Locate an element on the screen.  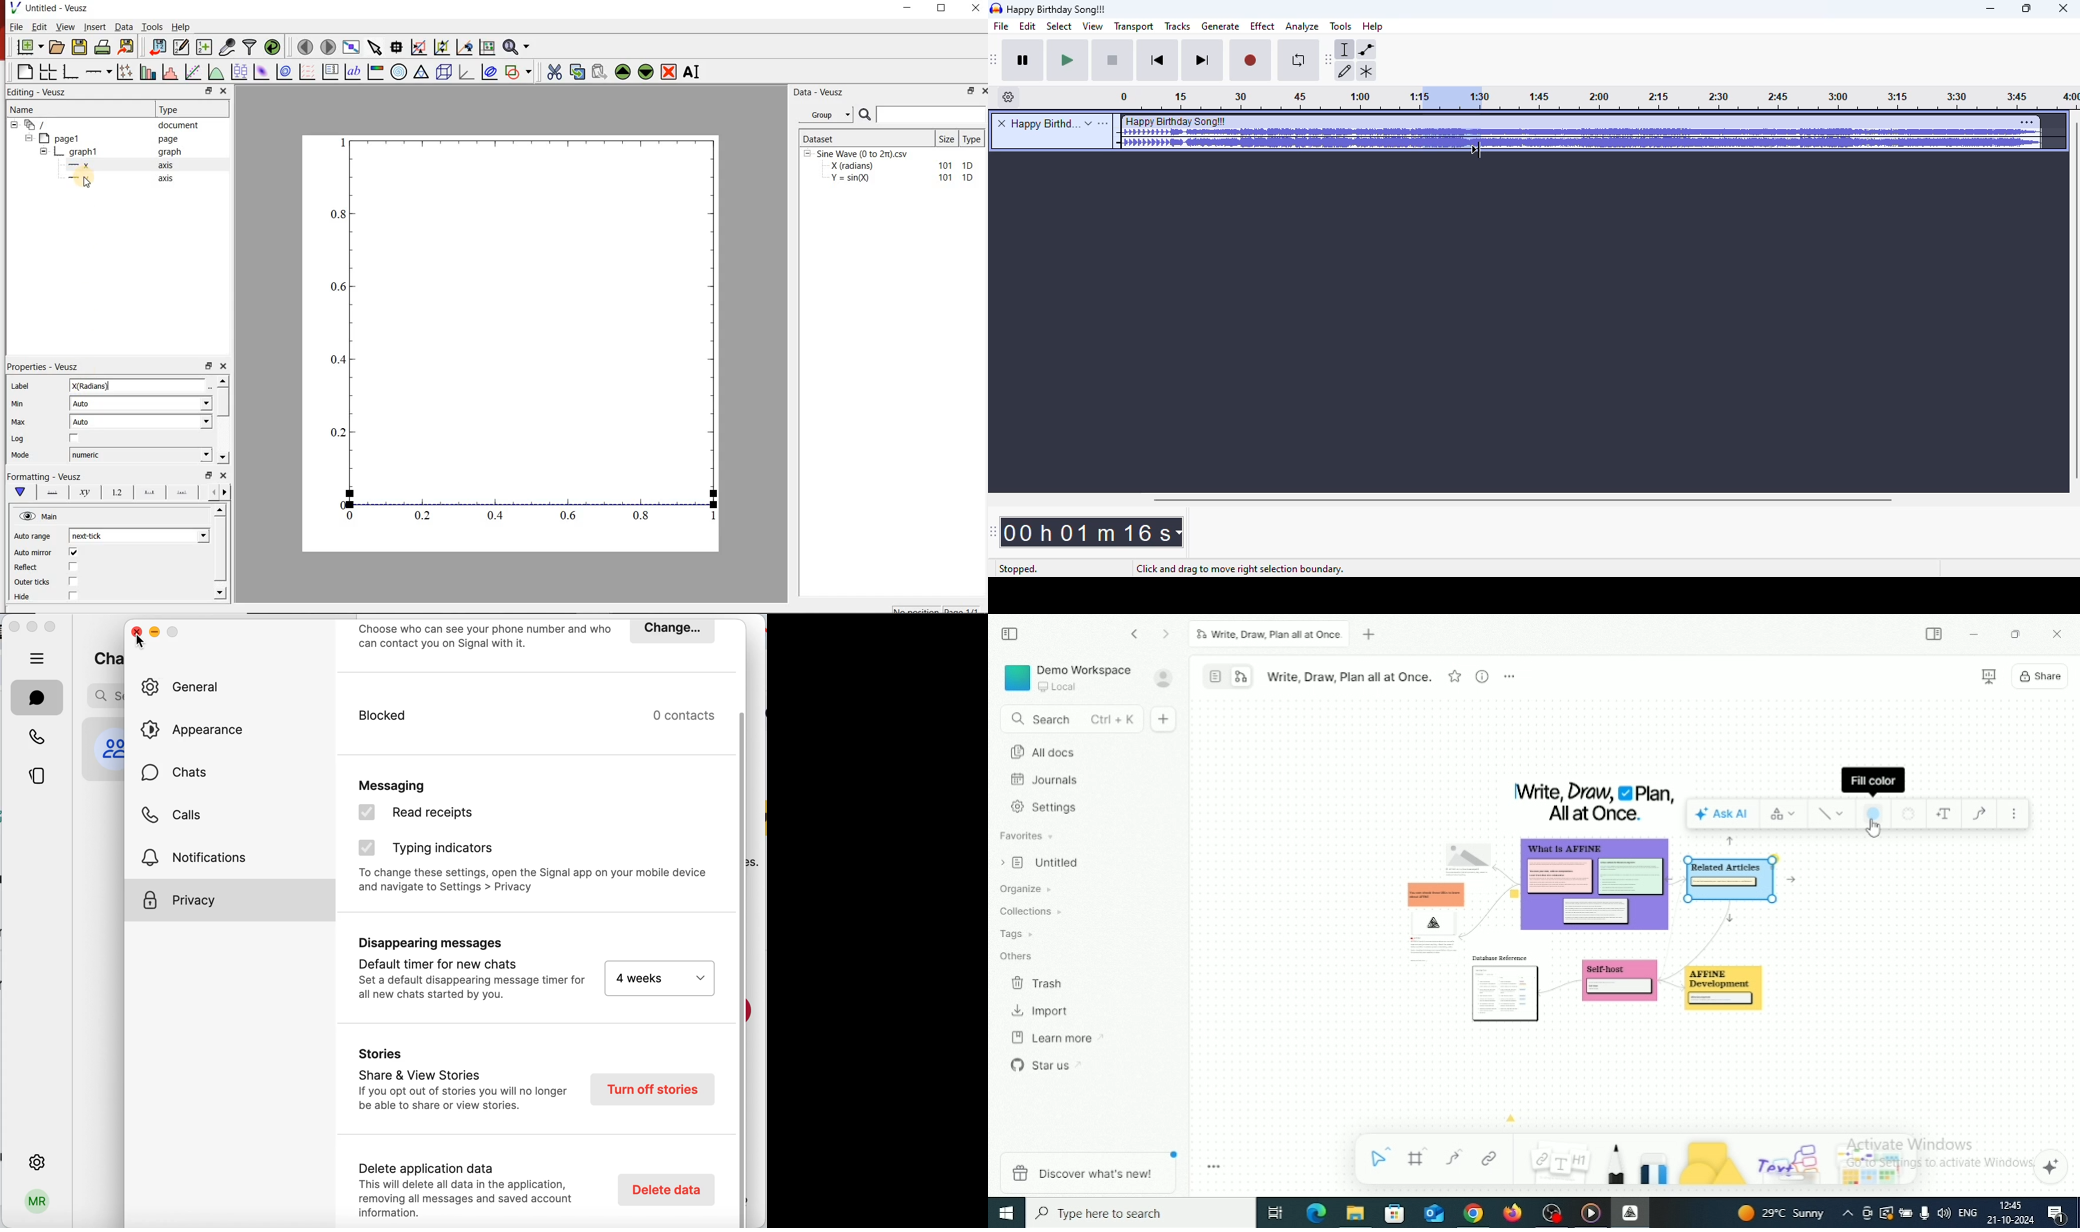
View is located at coordinates (66, 26).